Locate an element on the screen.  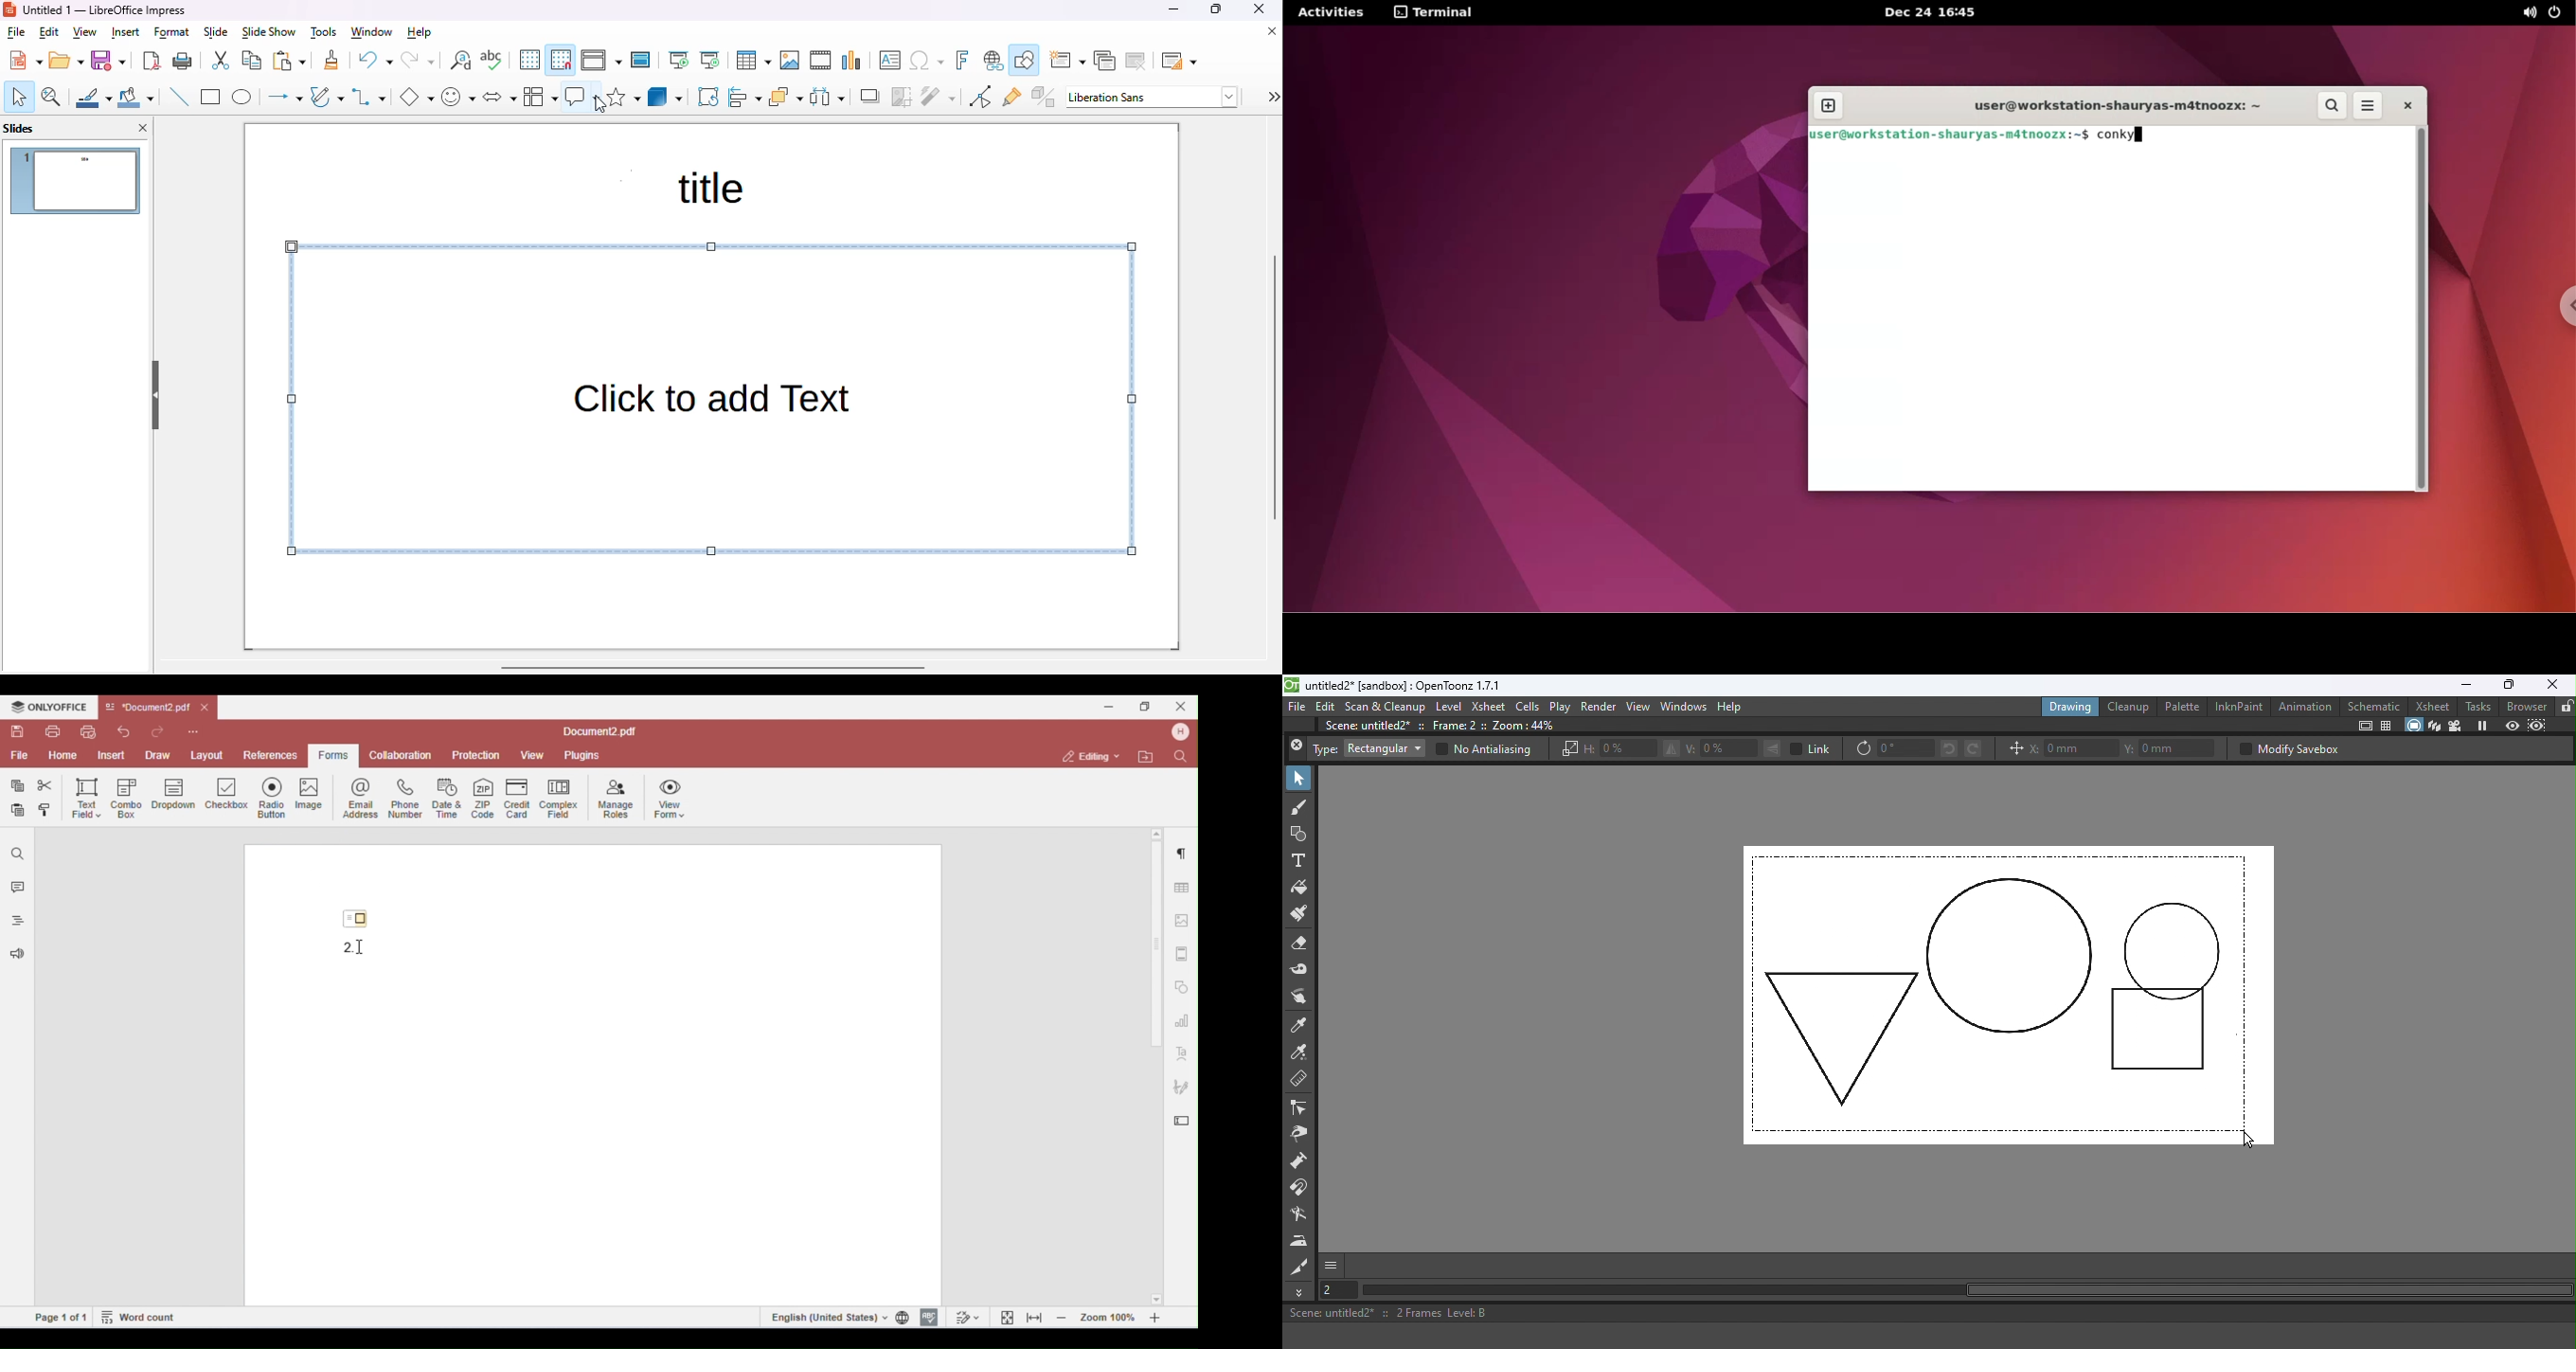
Level is located at coordinates (1448, 708).